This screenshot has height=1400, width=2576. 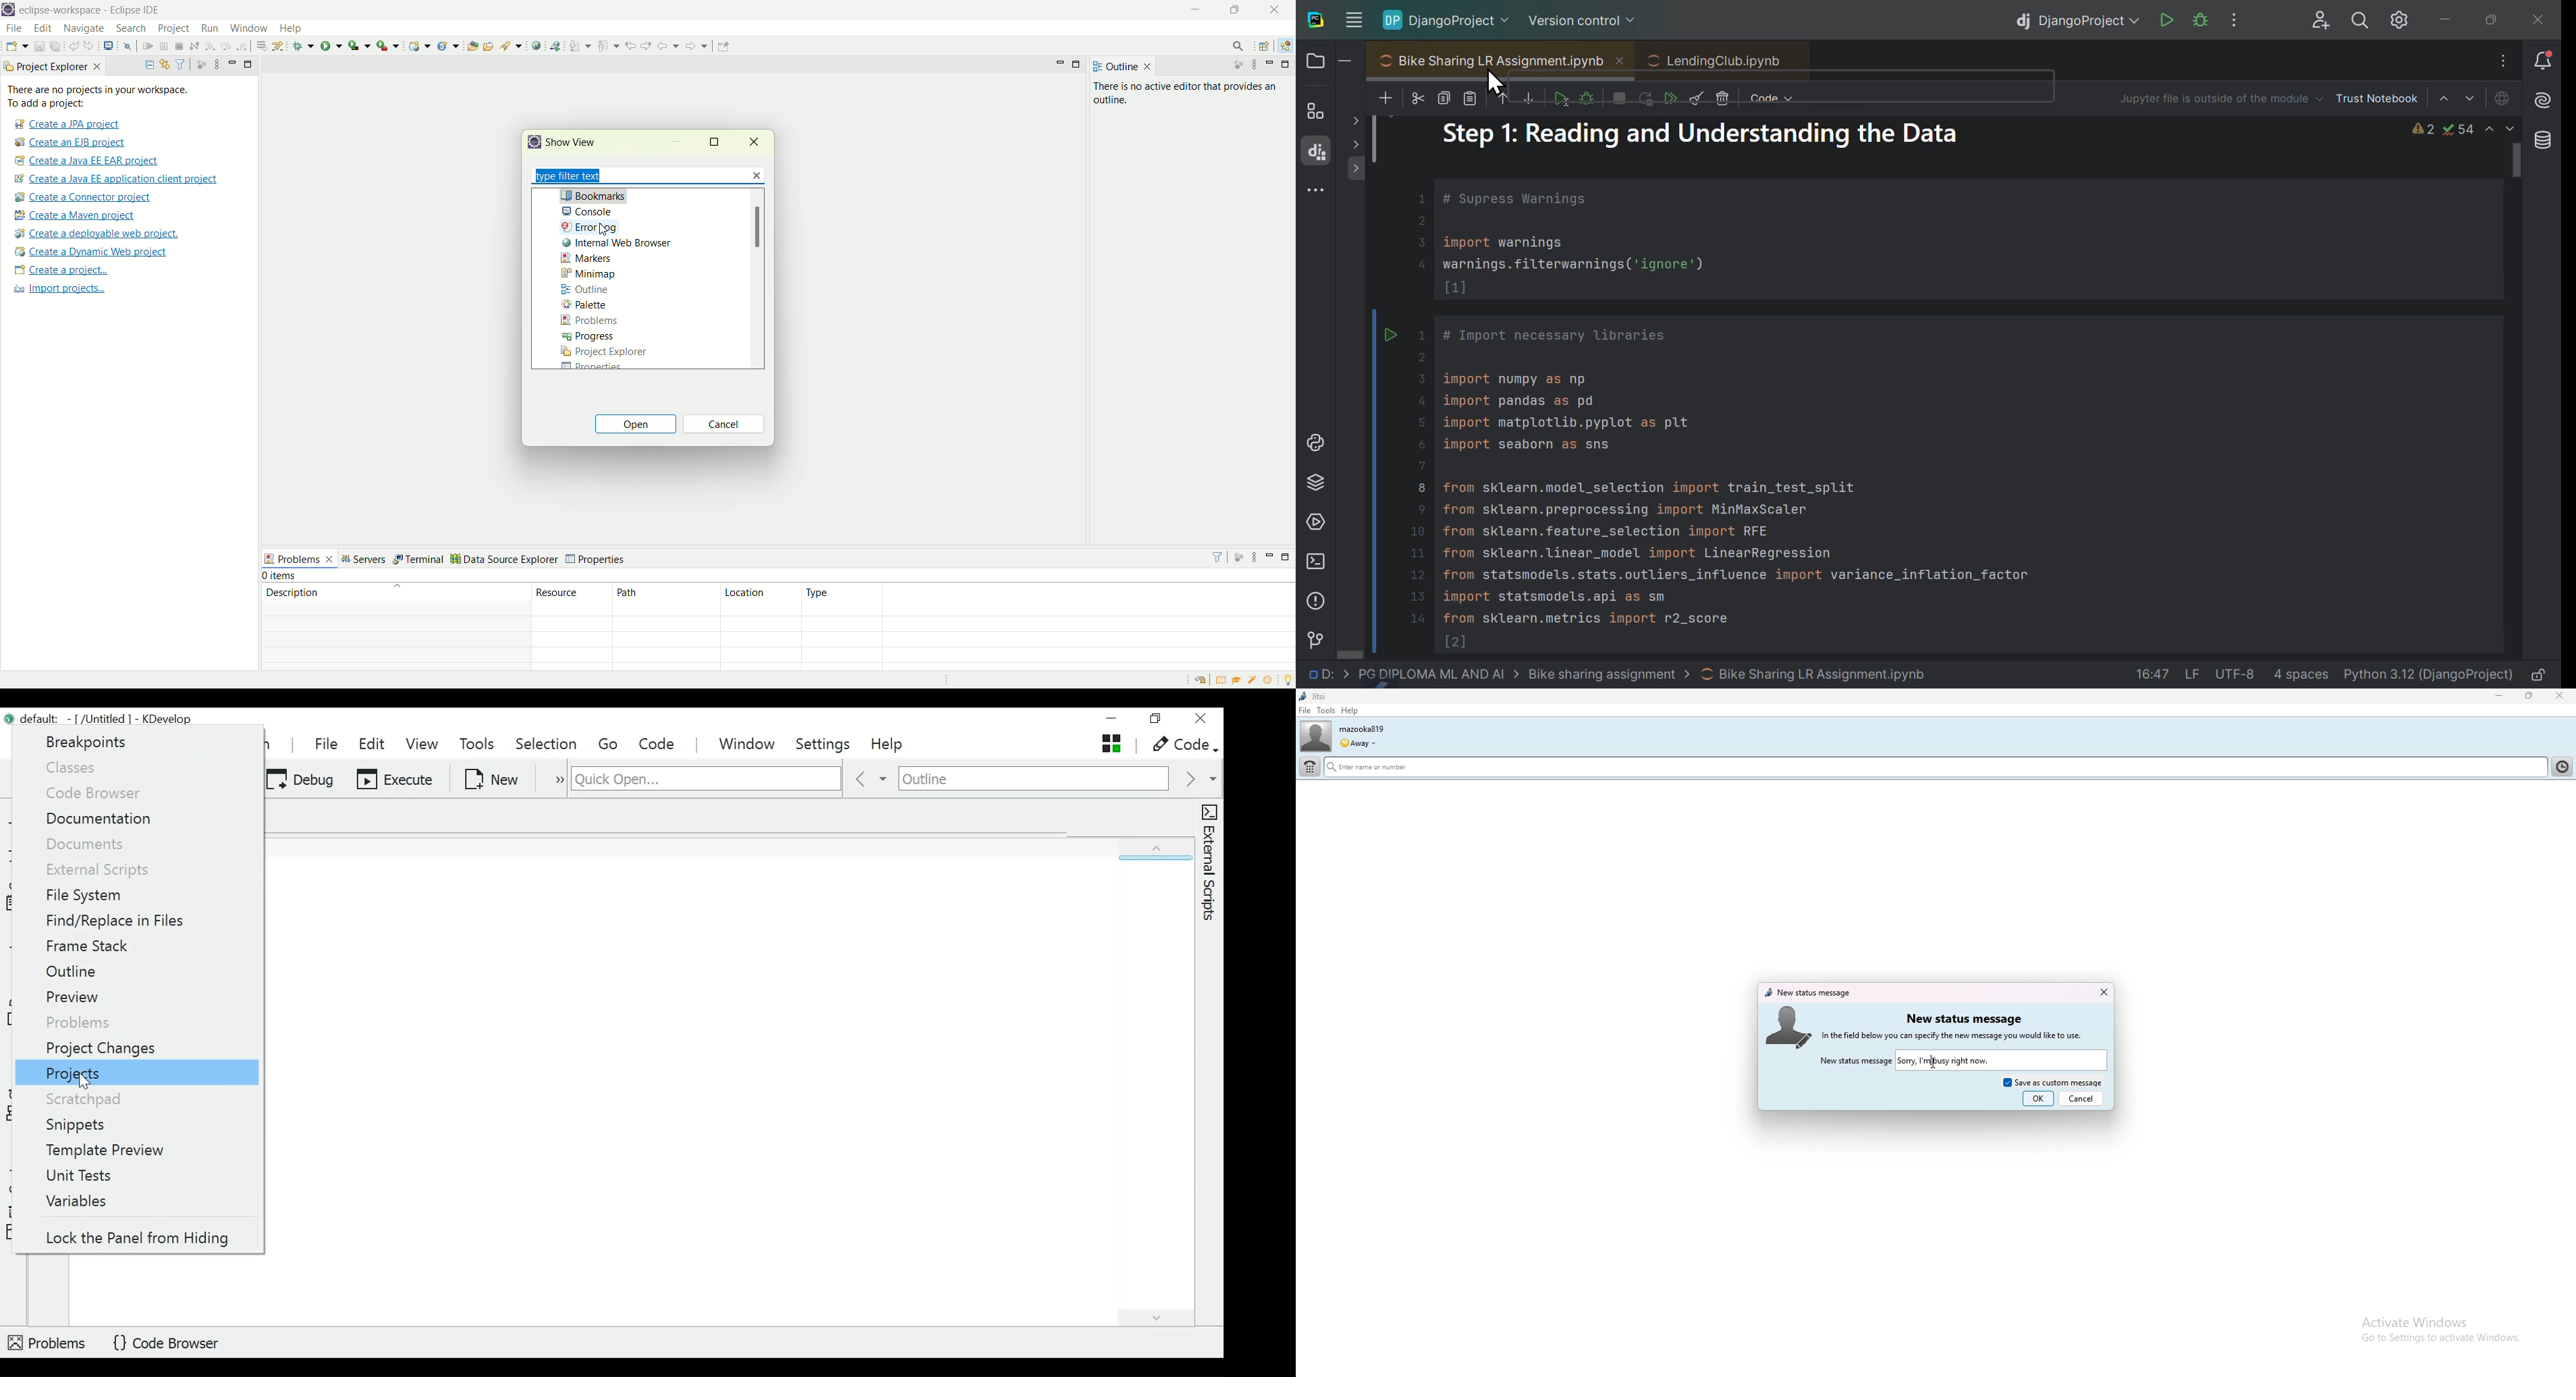 What do you see at coordinates (2378, 101) in the screenshot?
I see `Trust notebook` at bounding box center [2378, 101].